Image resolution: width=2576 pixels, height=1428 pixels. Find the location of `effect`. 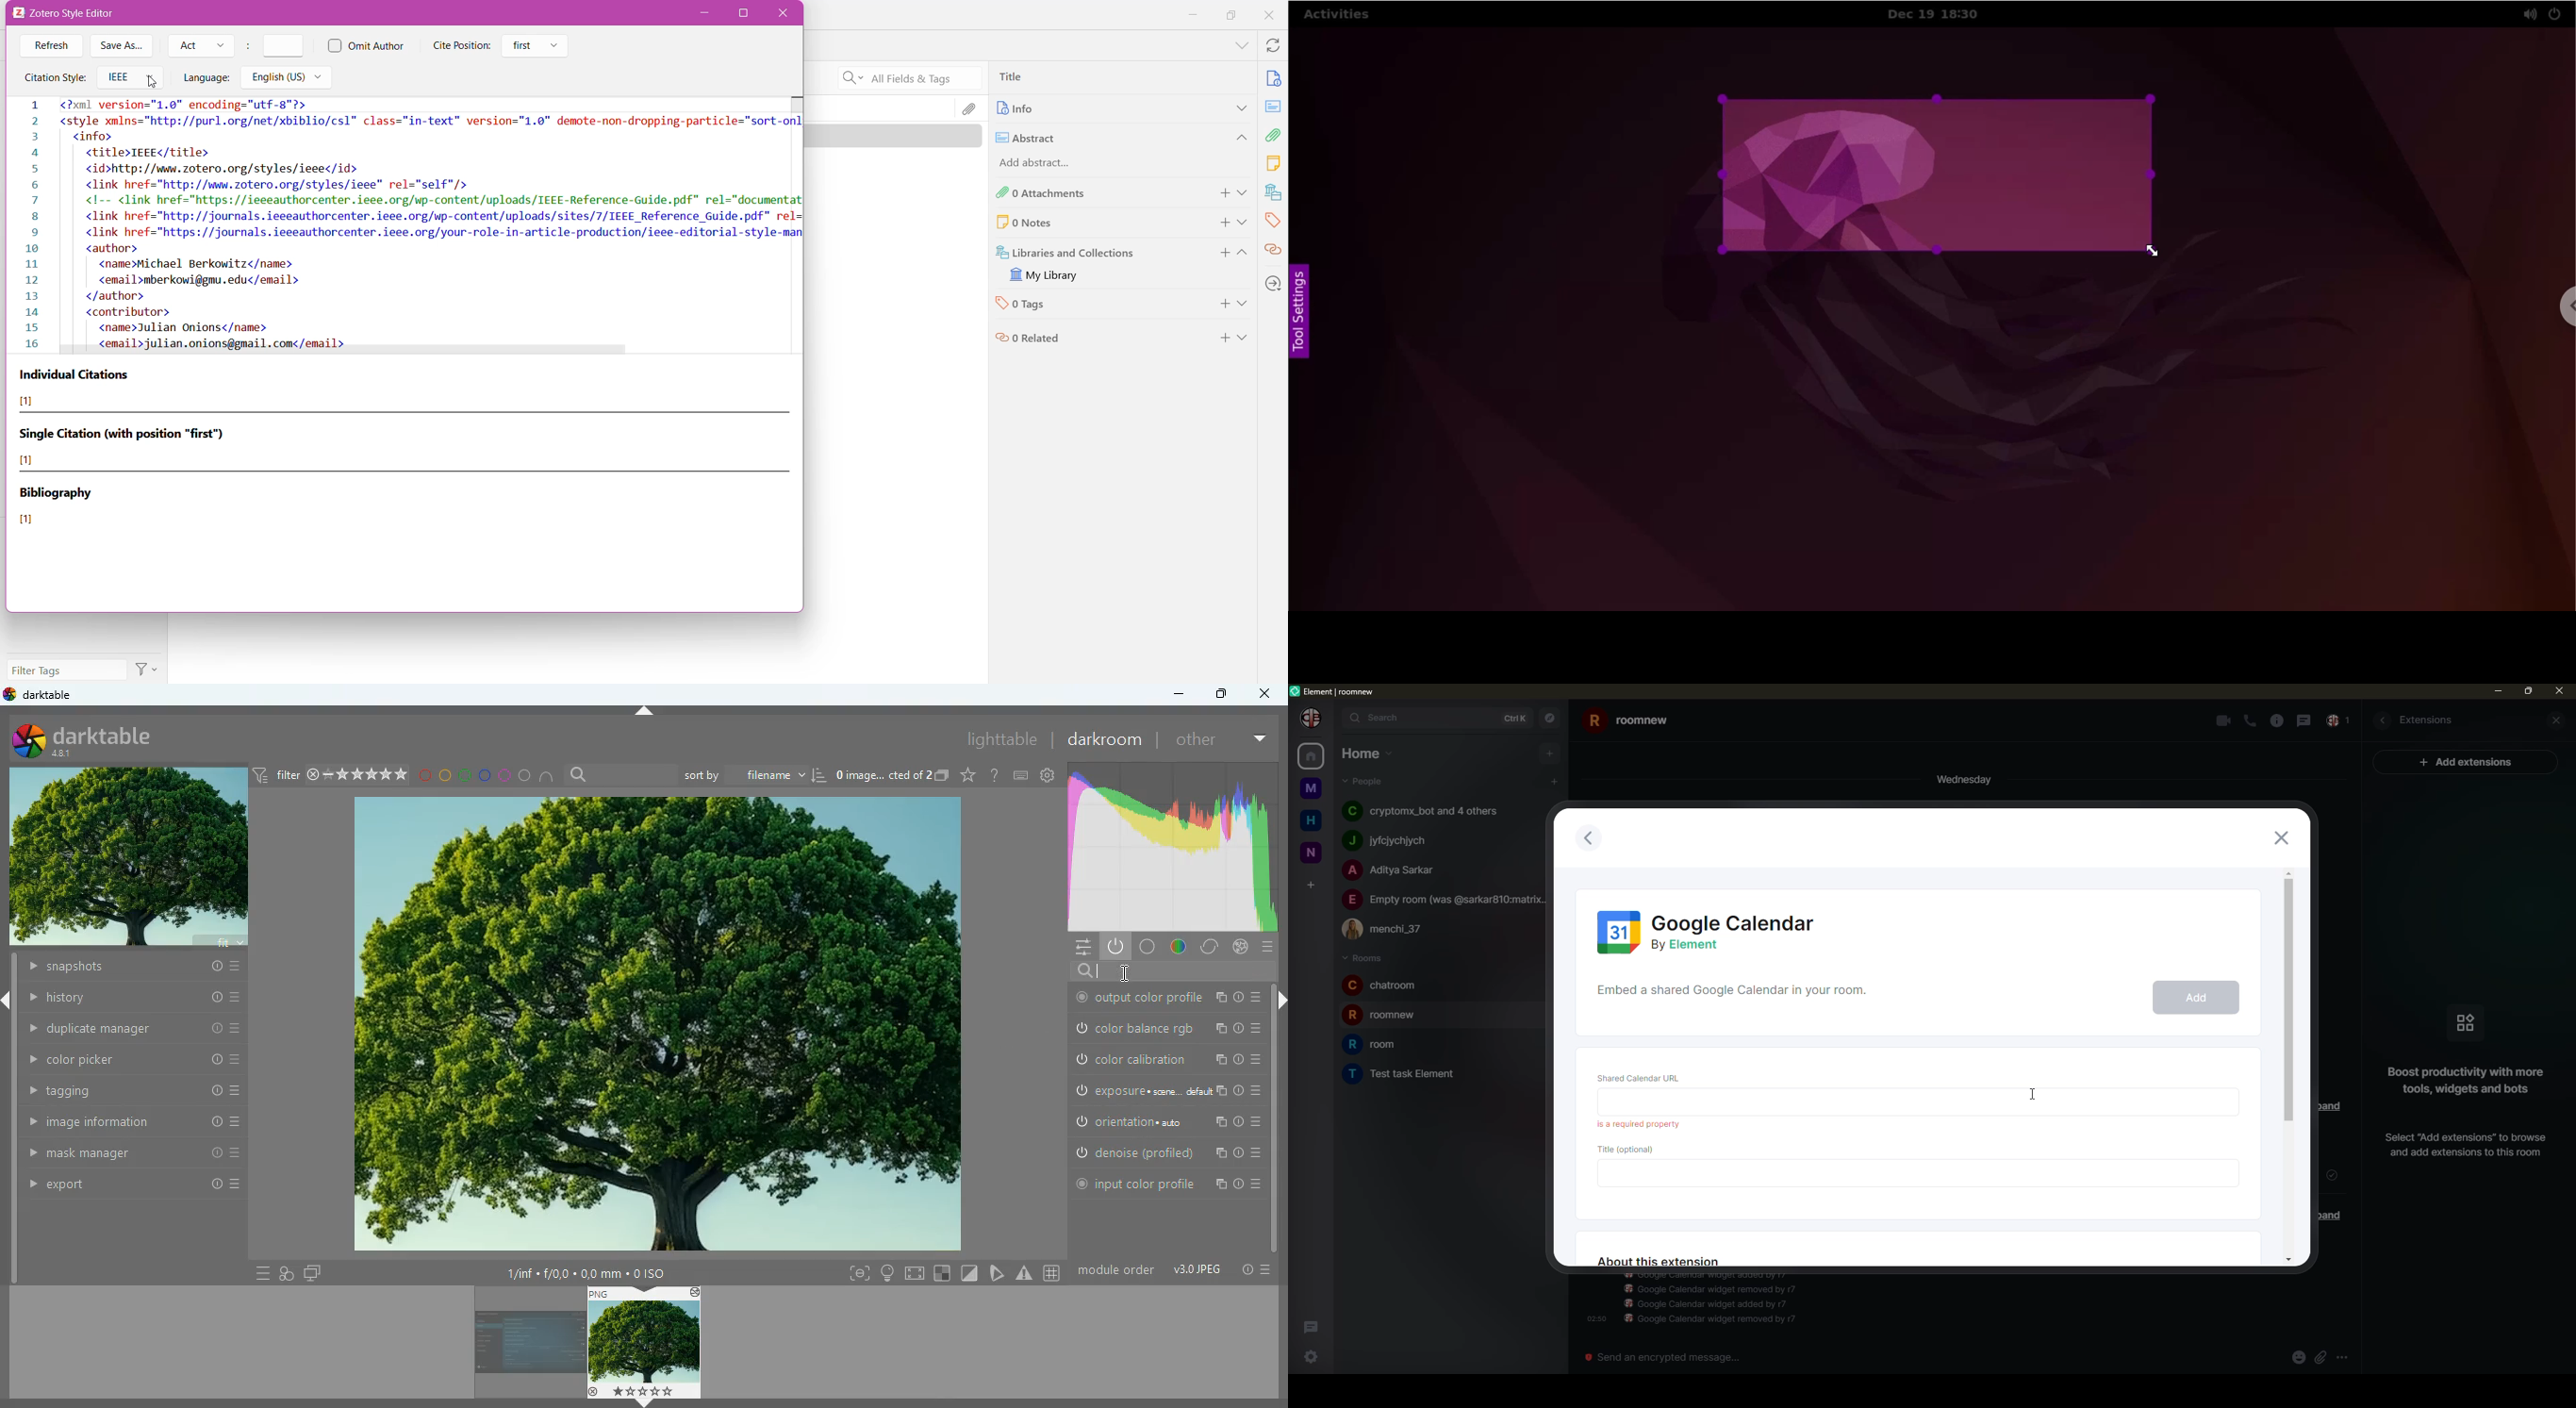

effect is located at coordinates (1242, 946).